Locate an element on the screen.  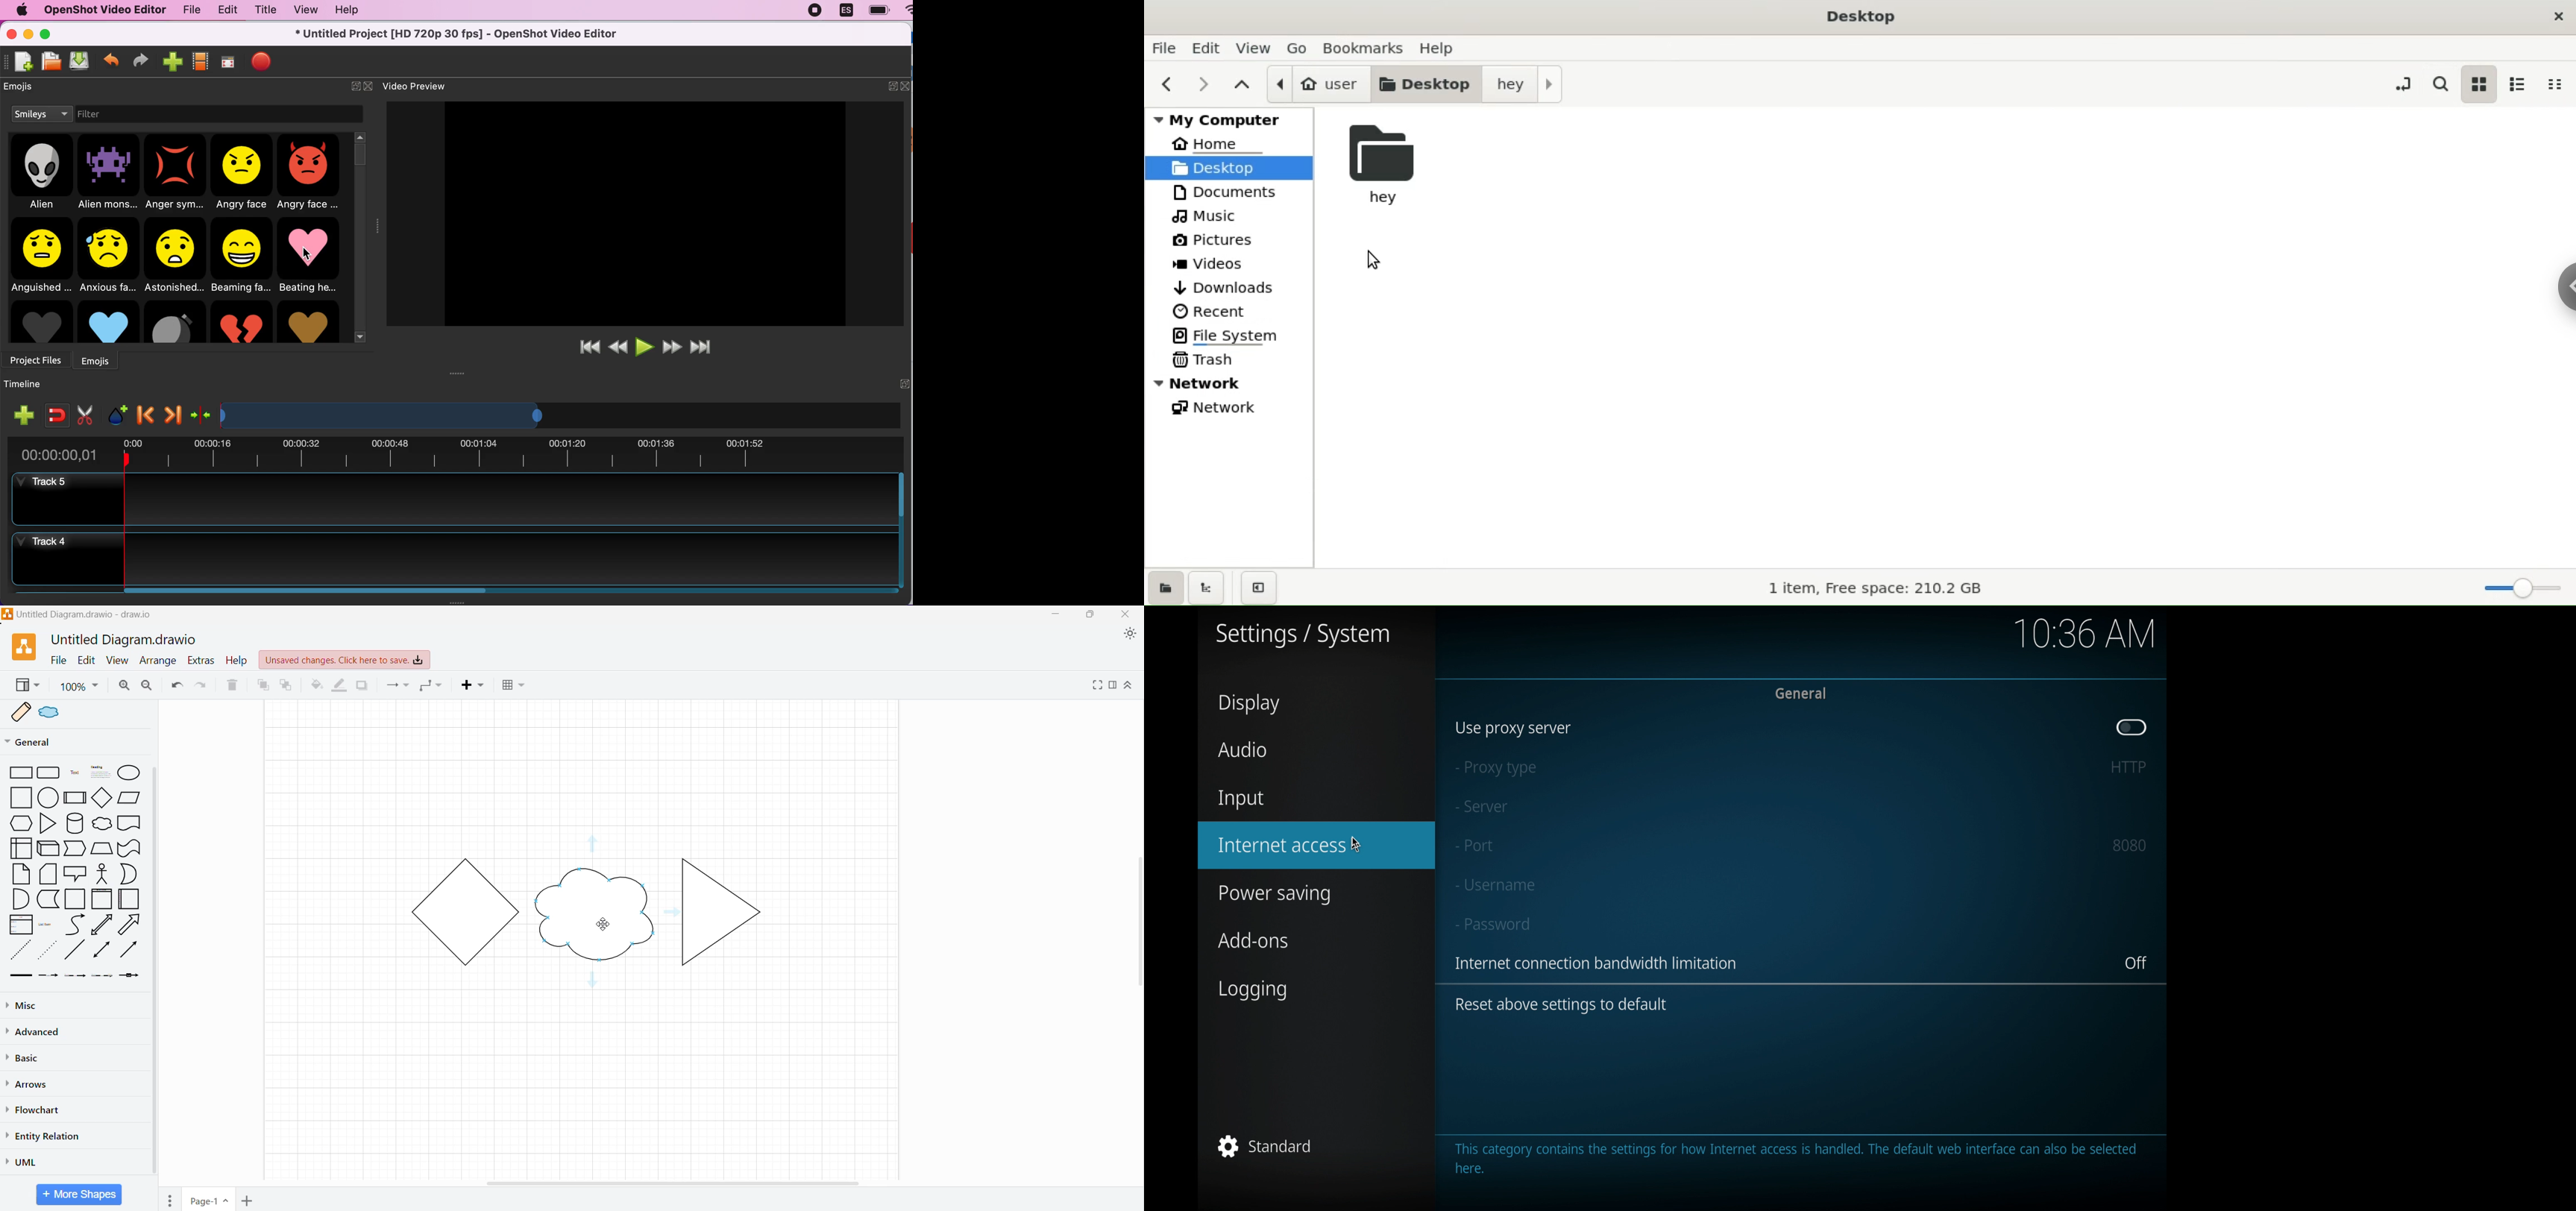
Zoom In is located at coordinates (125, 685).